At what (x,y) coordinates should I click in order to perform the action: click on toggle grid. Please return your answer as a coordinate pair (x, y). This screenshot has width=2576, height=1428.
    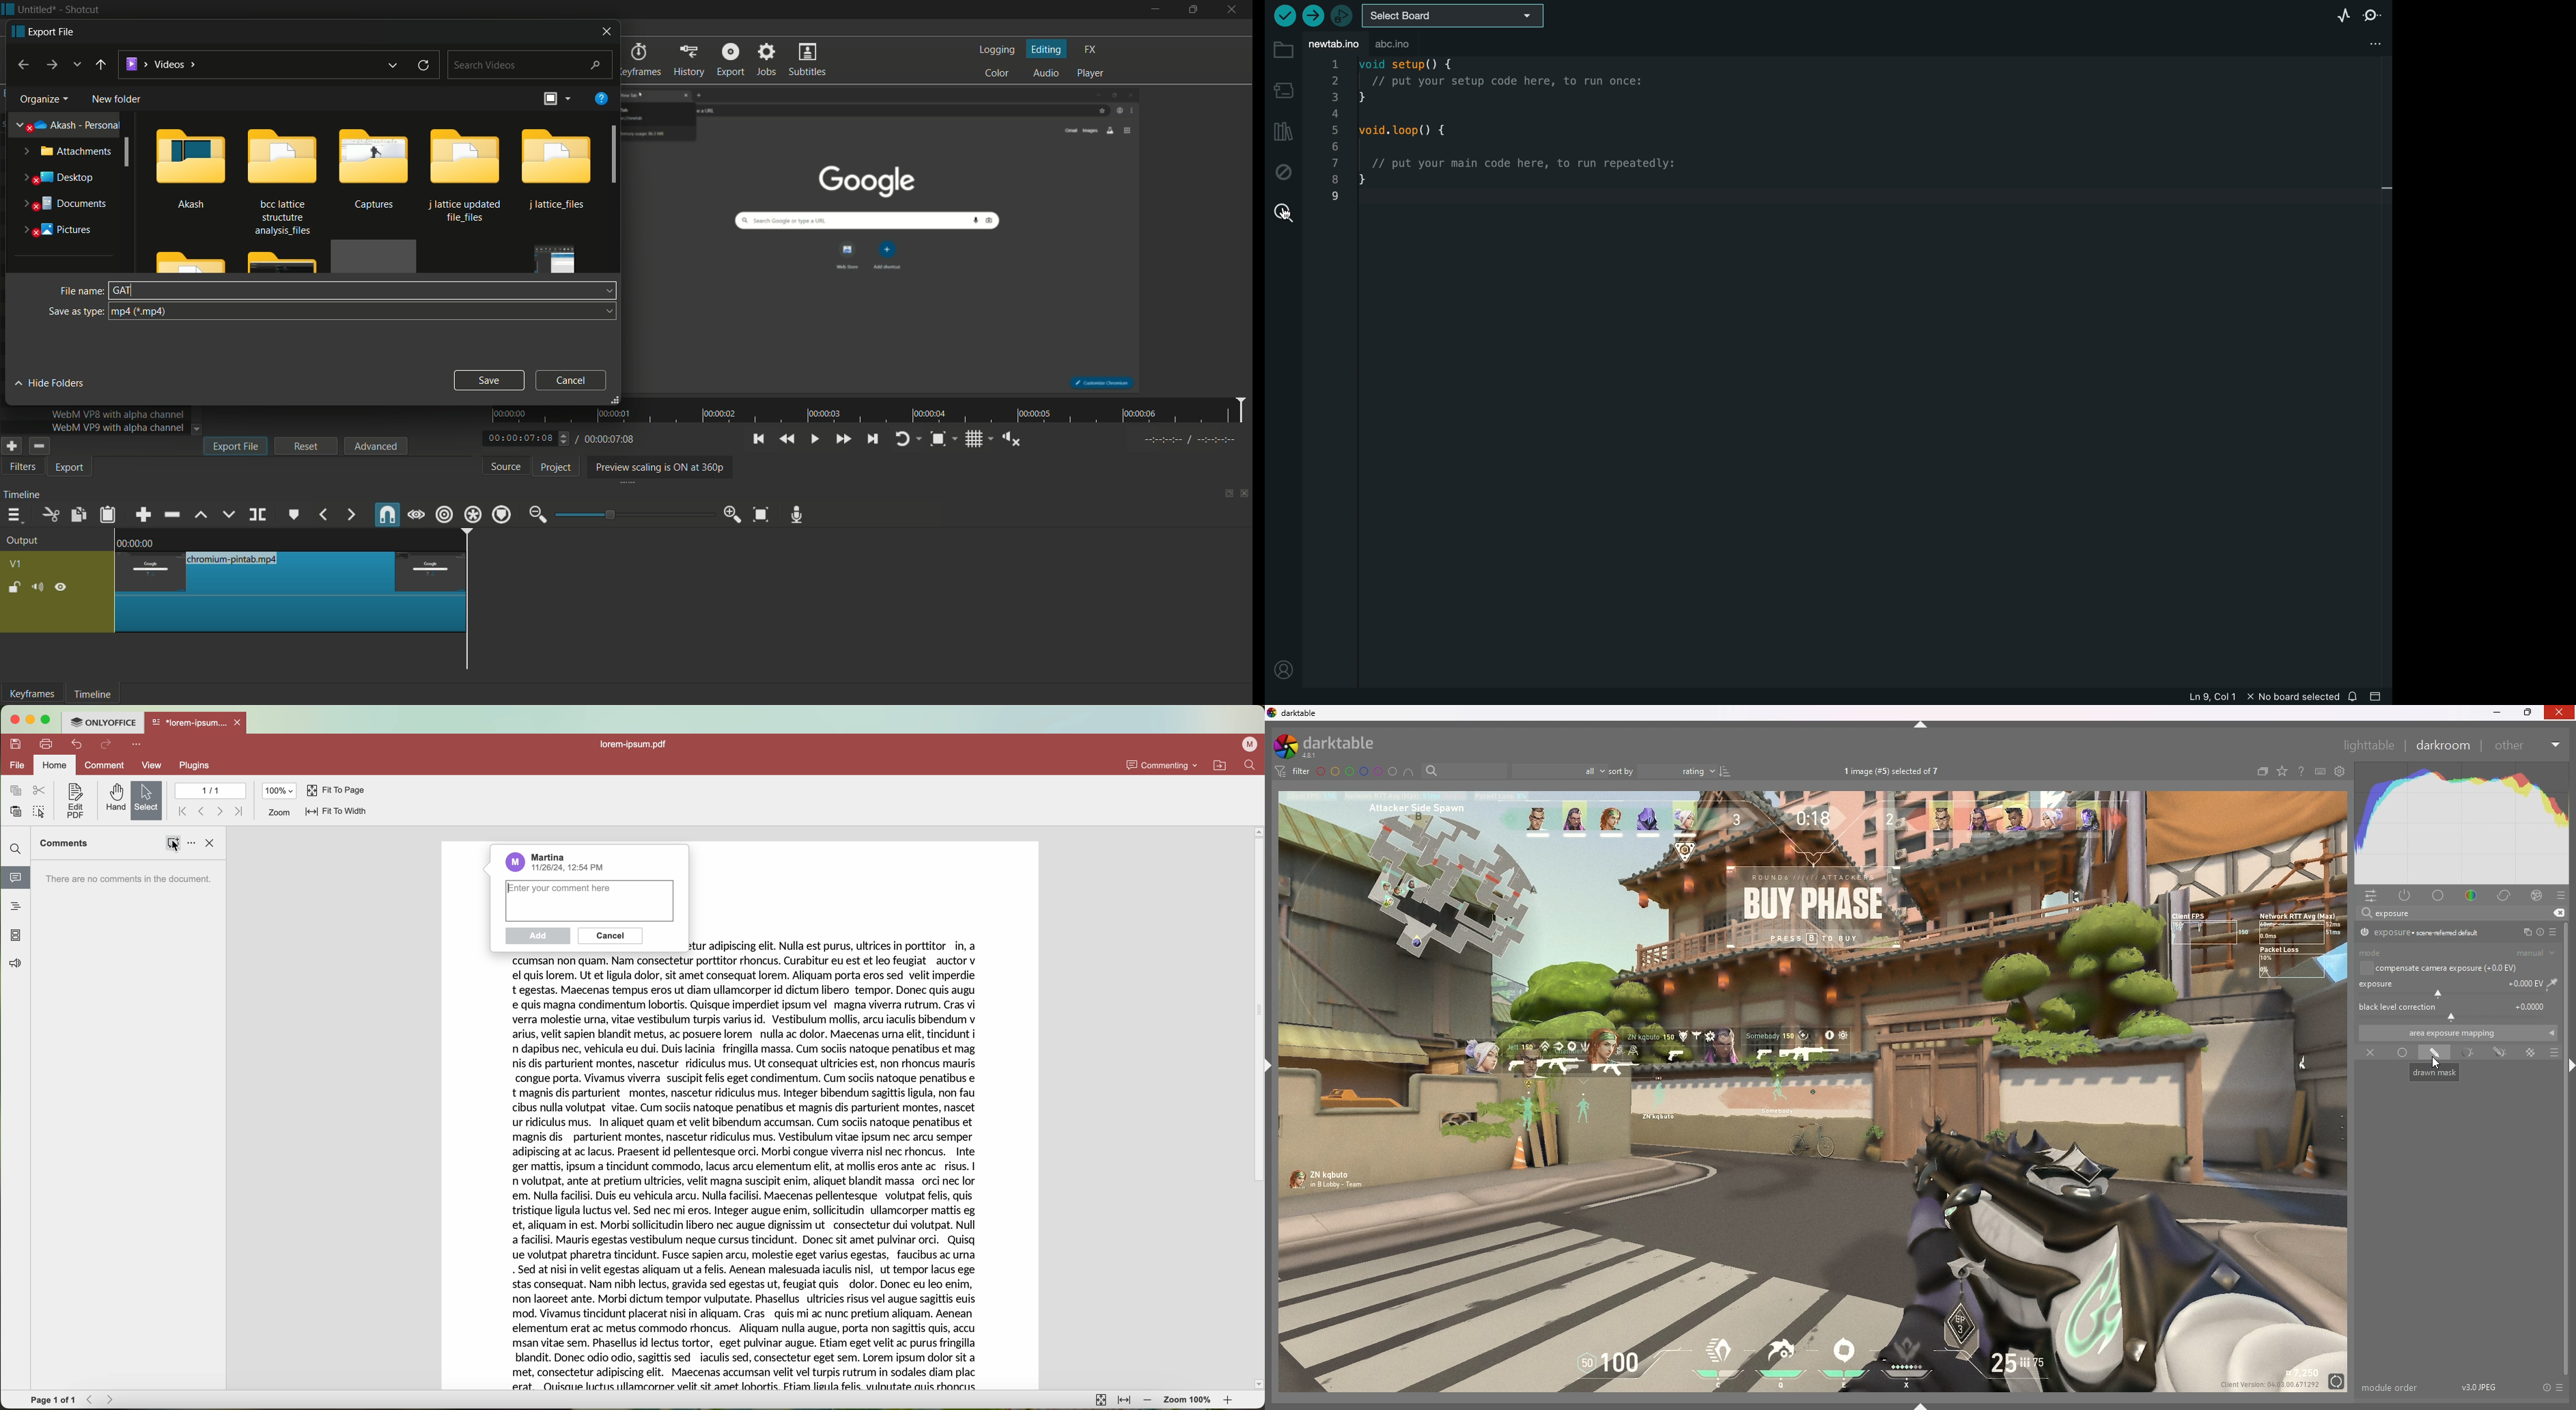
    Looking at the image, I should click on (976, 439).